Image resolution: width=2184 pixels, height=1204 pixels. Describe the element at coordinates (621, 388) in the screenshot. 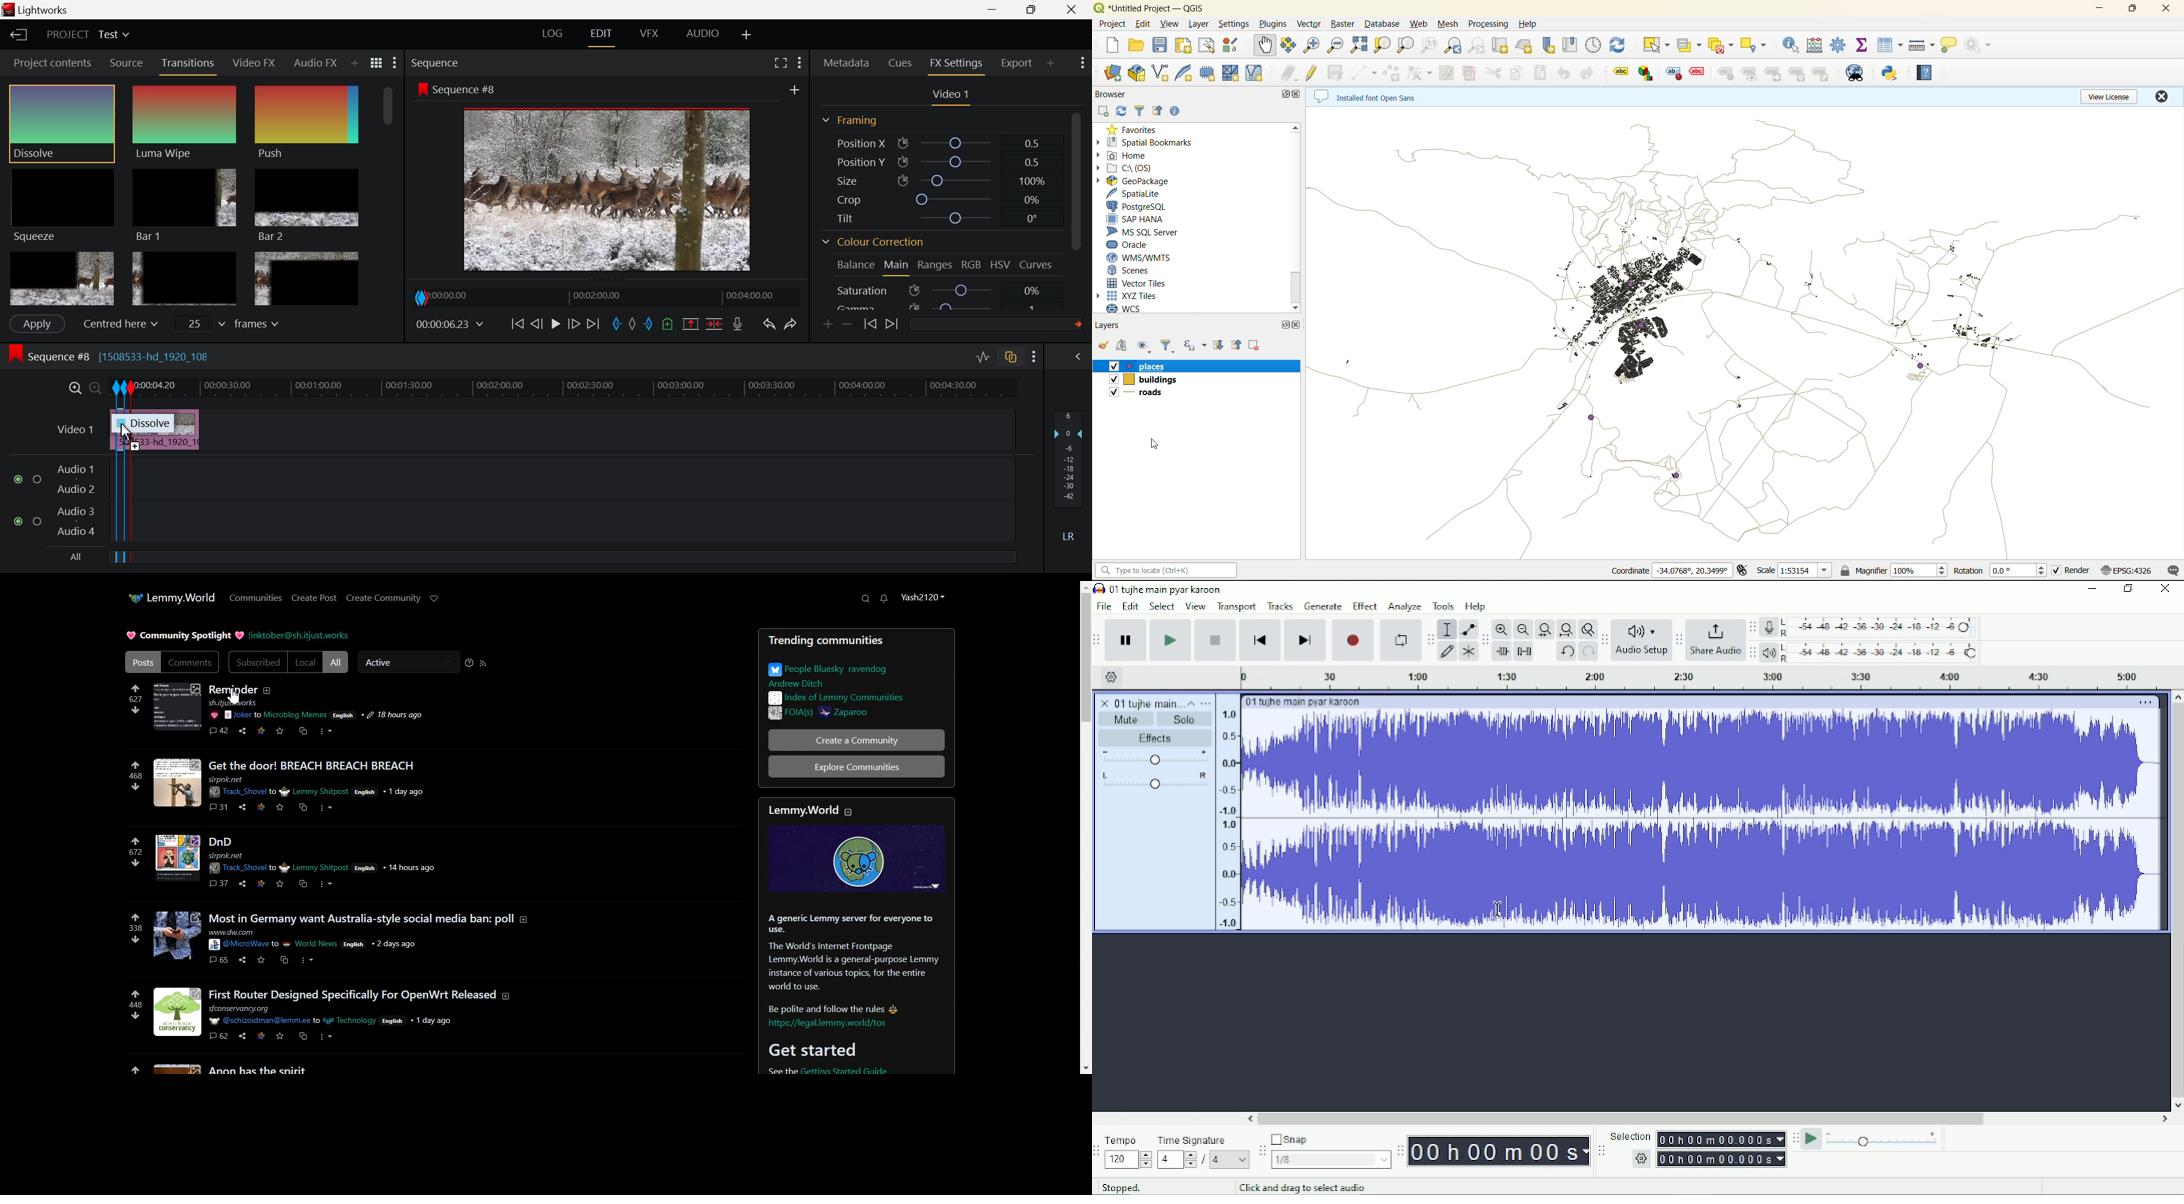

I see `Project Timeline` at that location.